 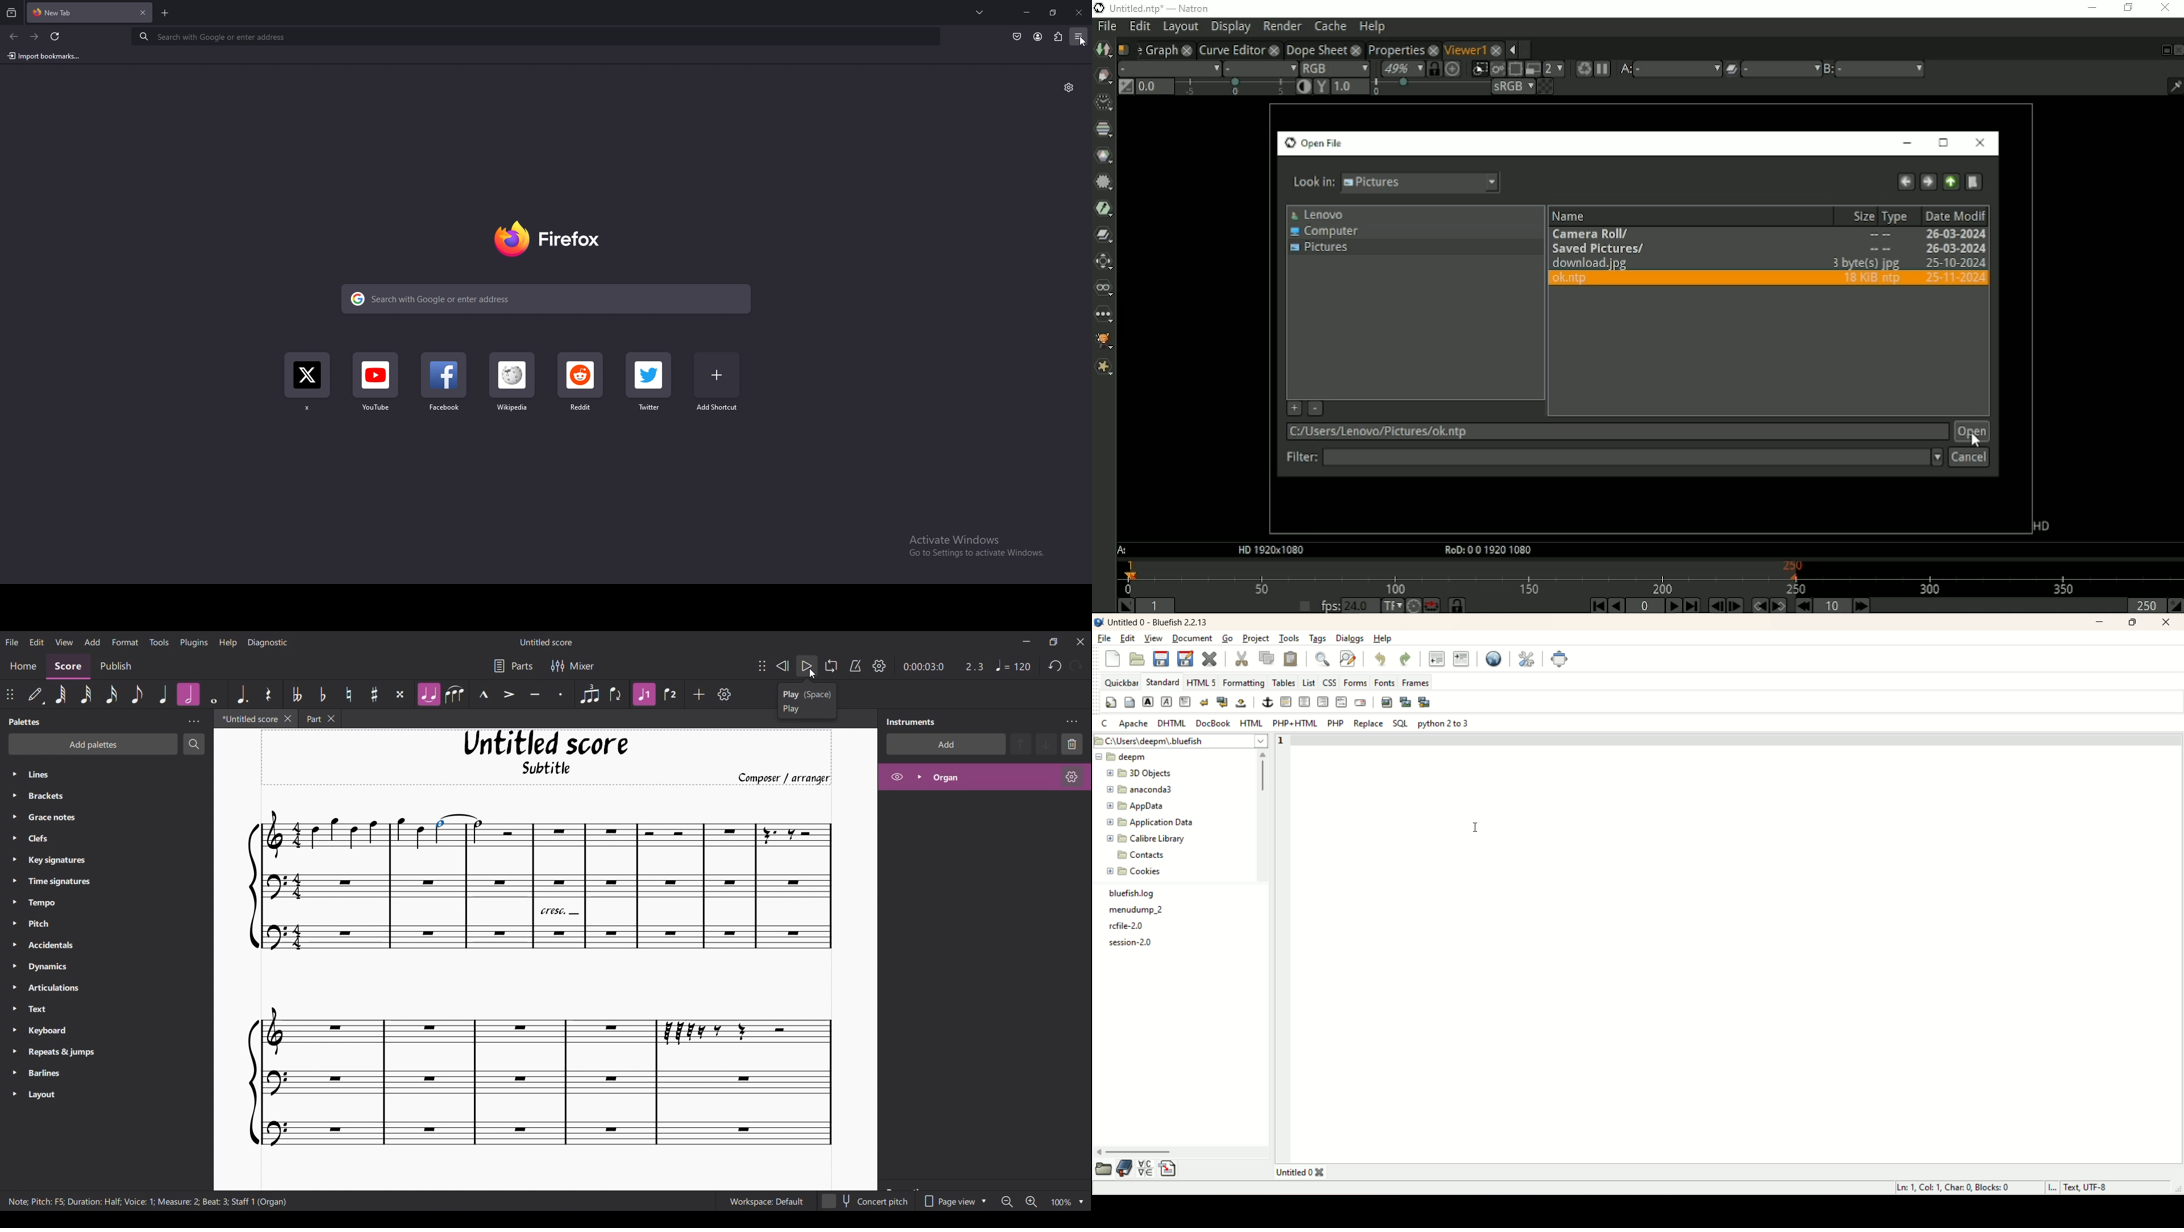 What do you see at coordinates (1053, 641) in the screenshot?
I see `Show interface in a smaller tab` at bounding box center [1053, 641].